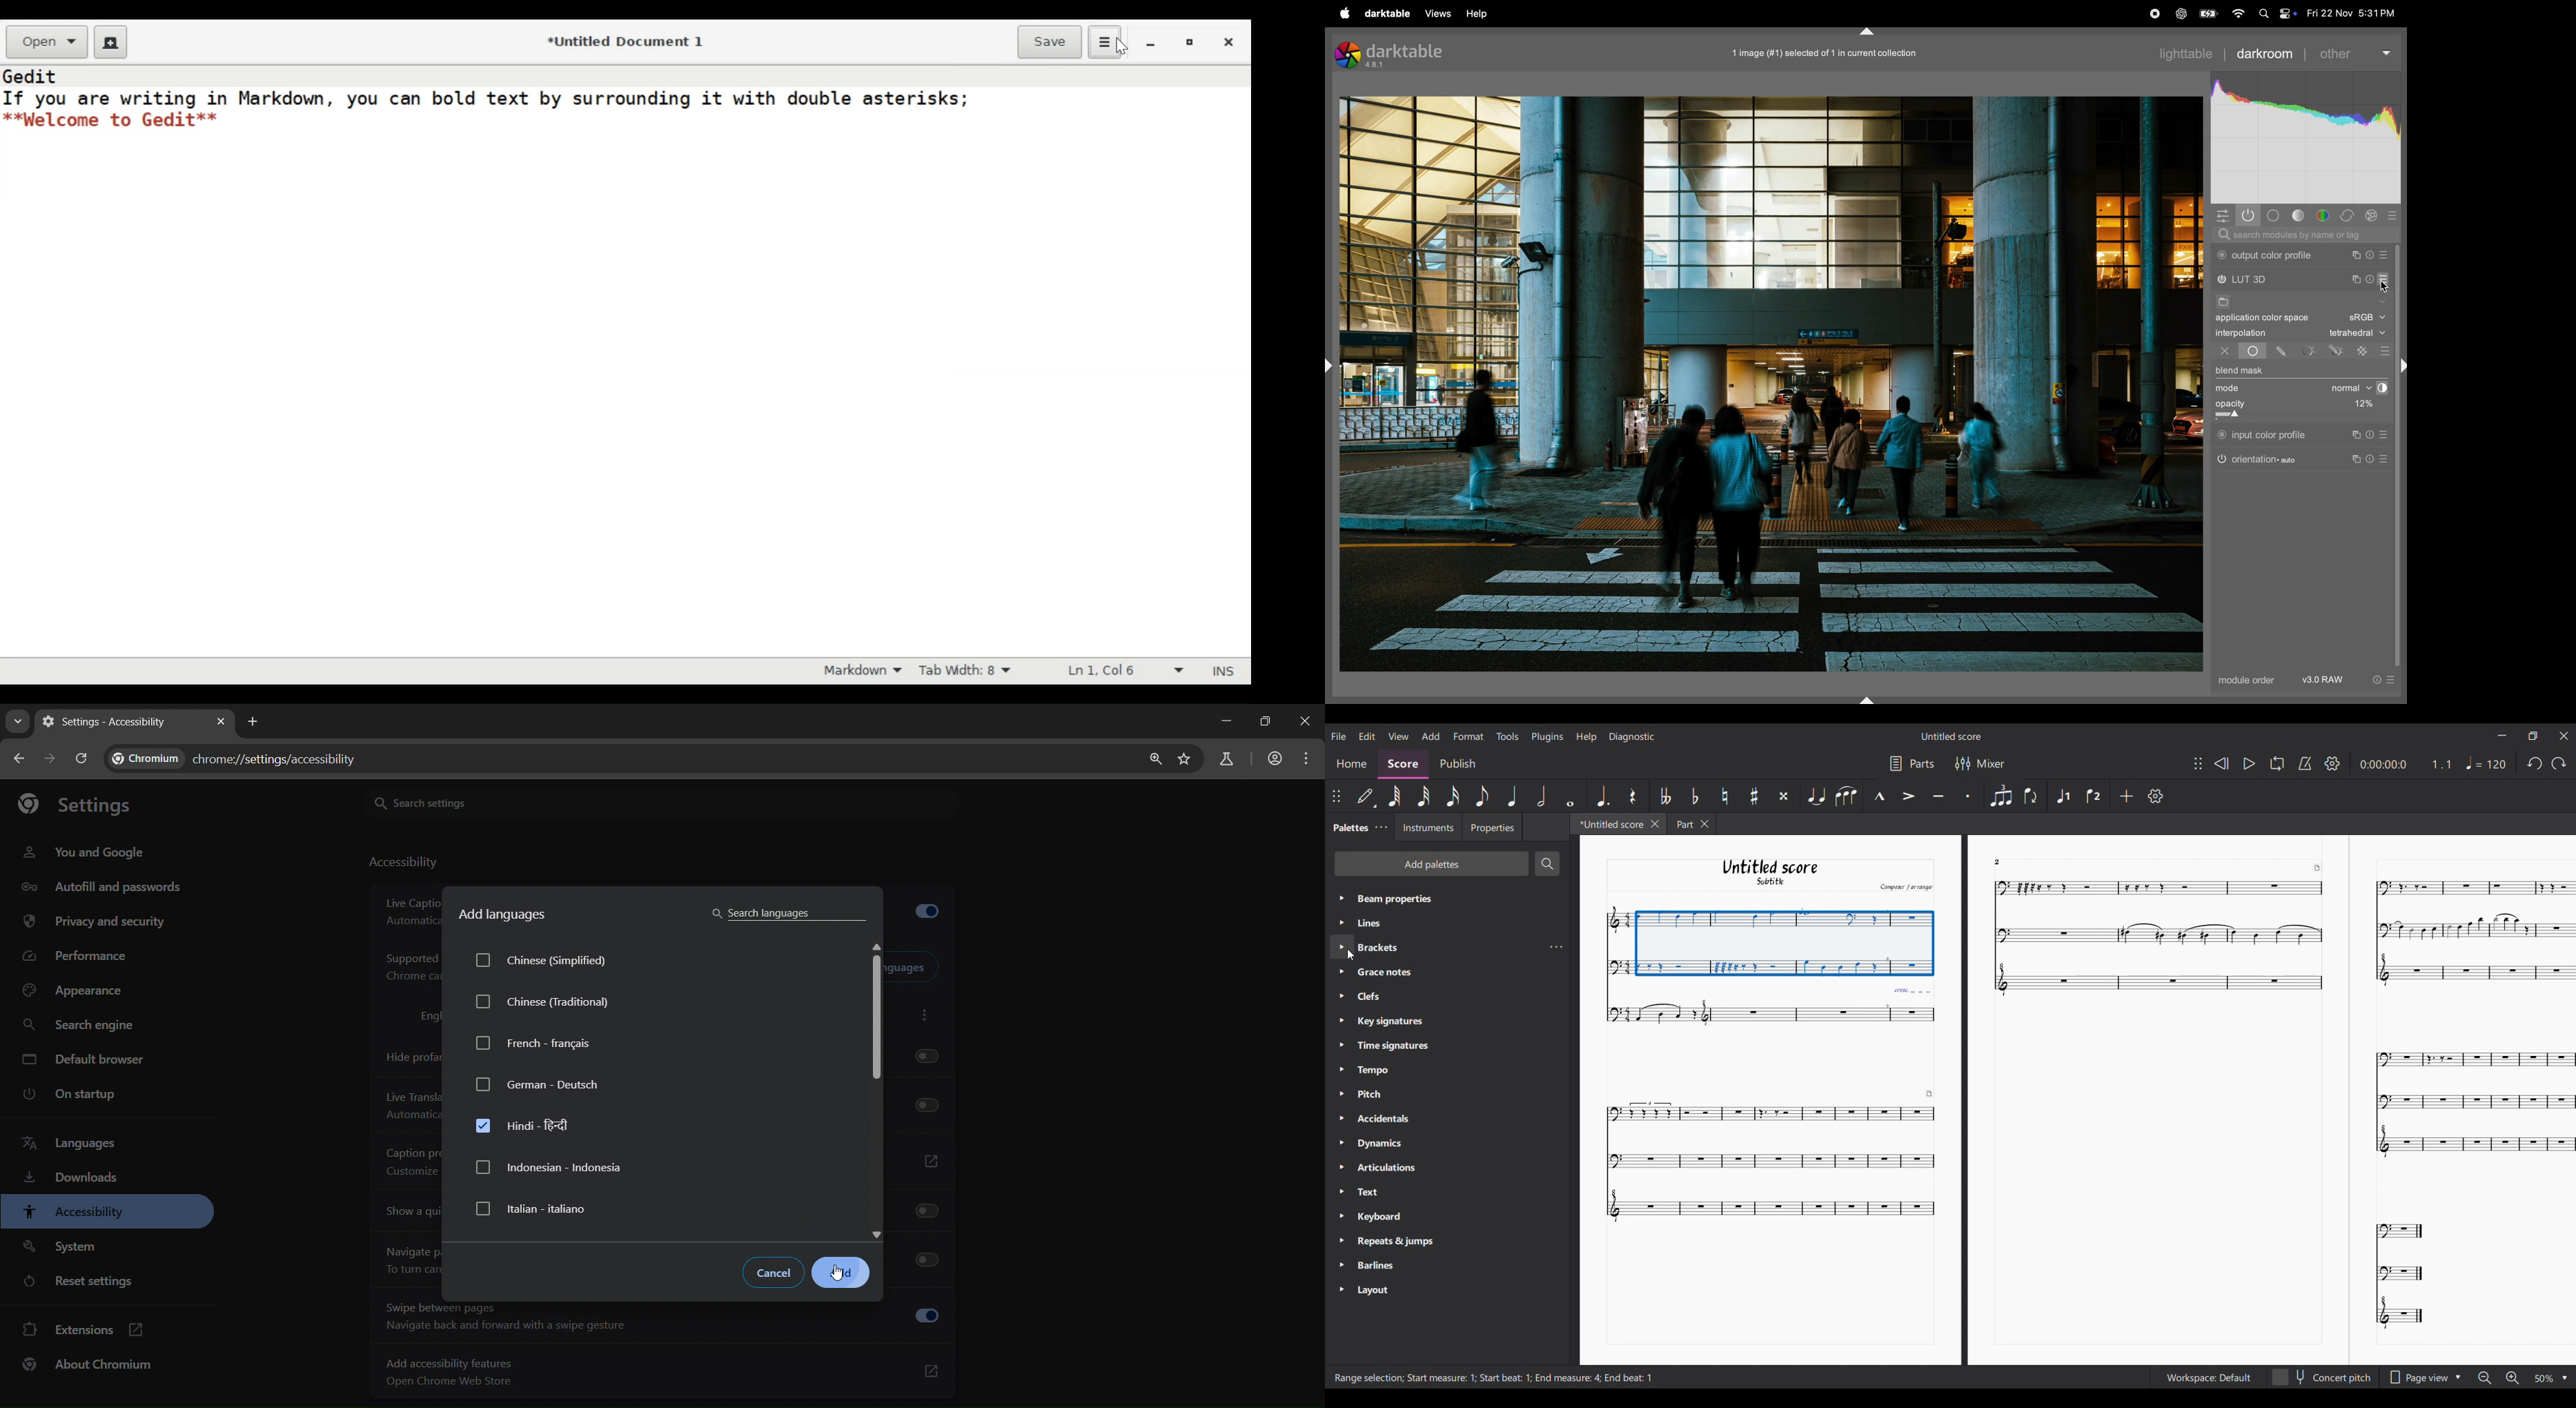  What do you see at coordinates (2363, 350) in the screenshot?
I see `raster mask` at bounding box center [2363, 350].